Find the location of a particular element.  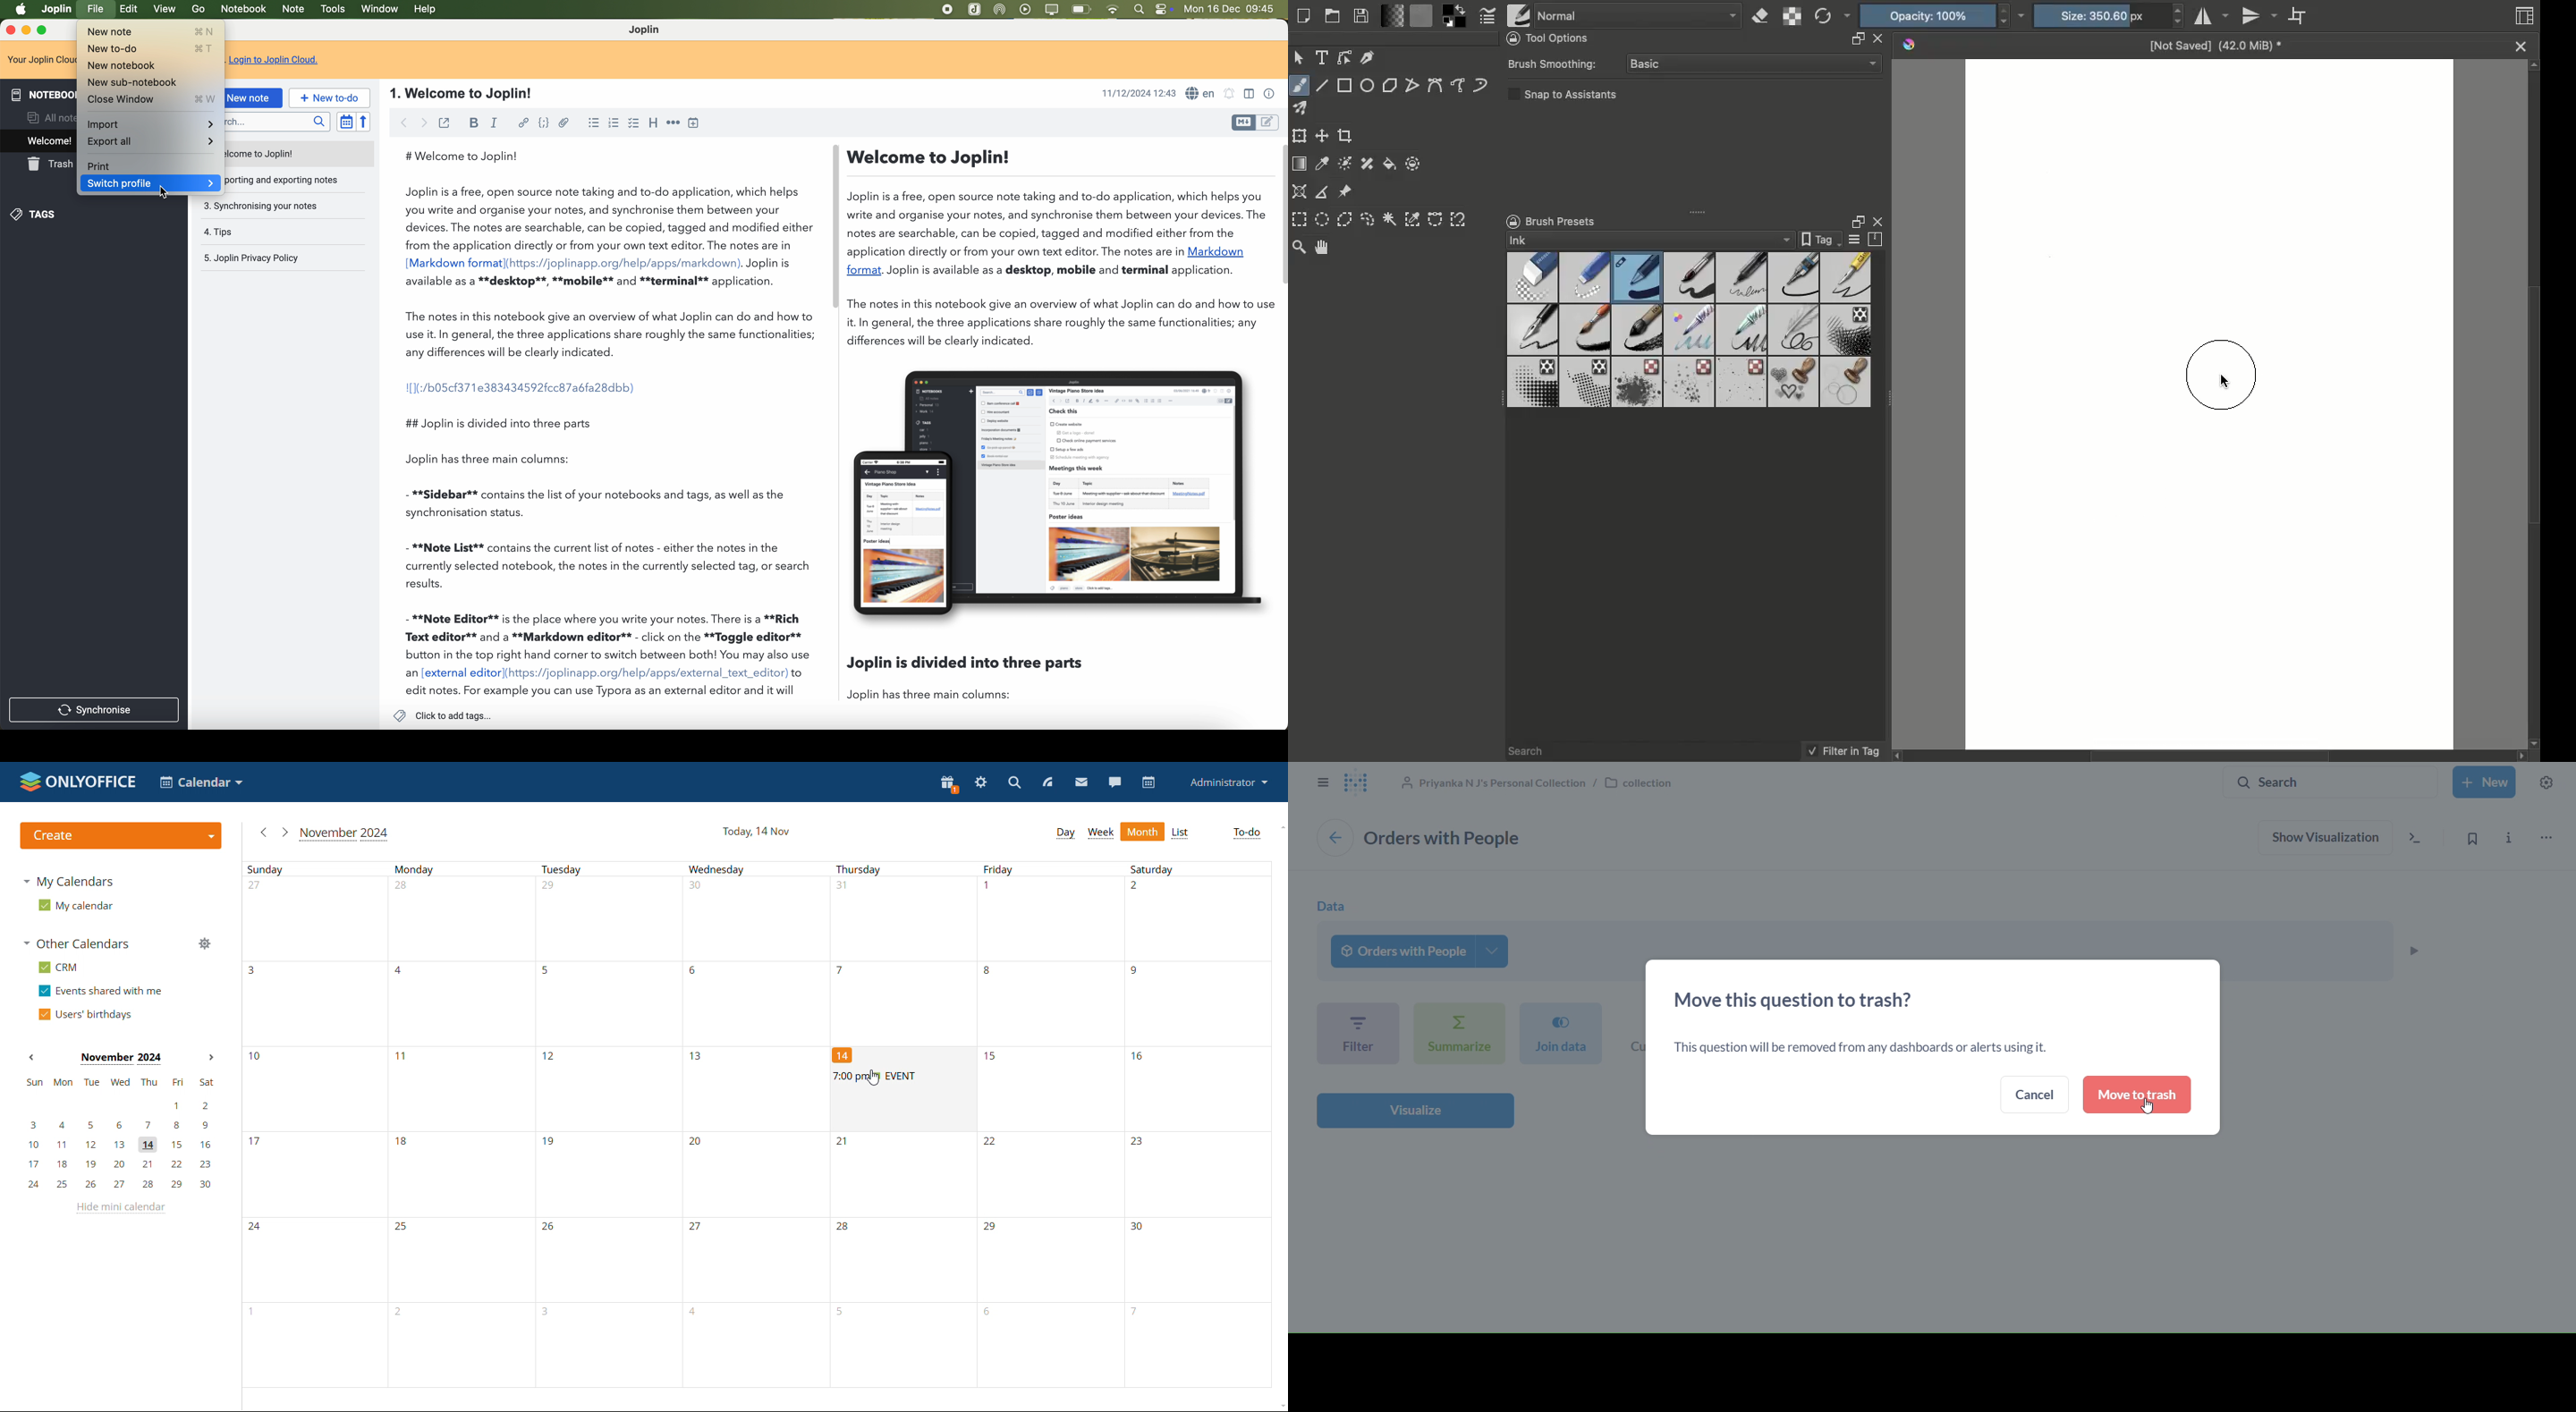

 close program is located at coordinates (9, 30).